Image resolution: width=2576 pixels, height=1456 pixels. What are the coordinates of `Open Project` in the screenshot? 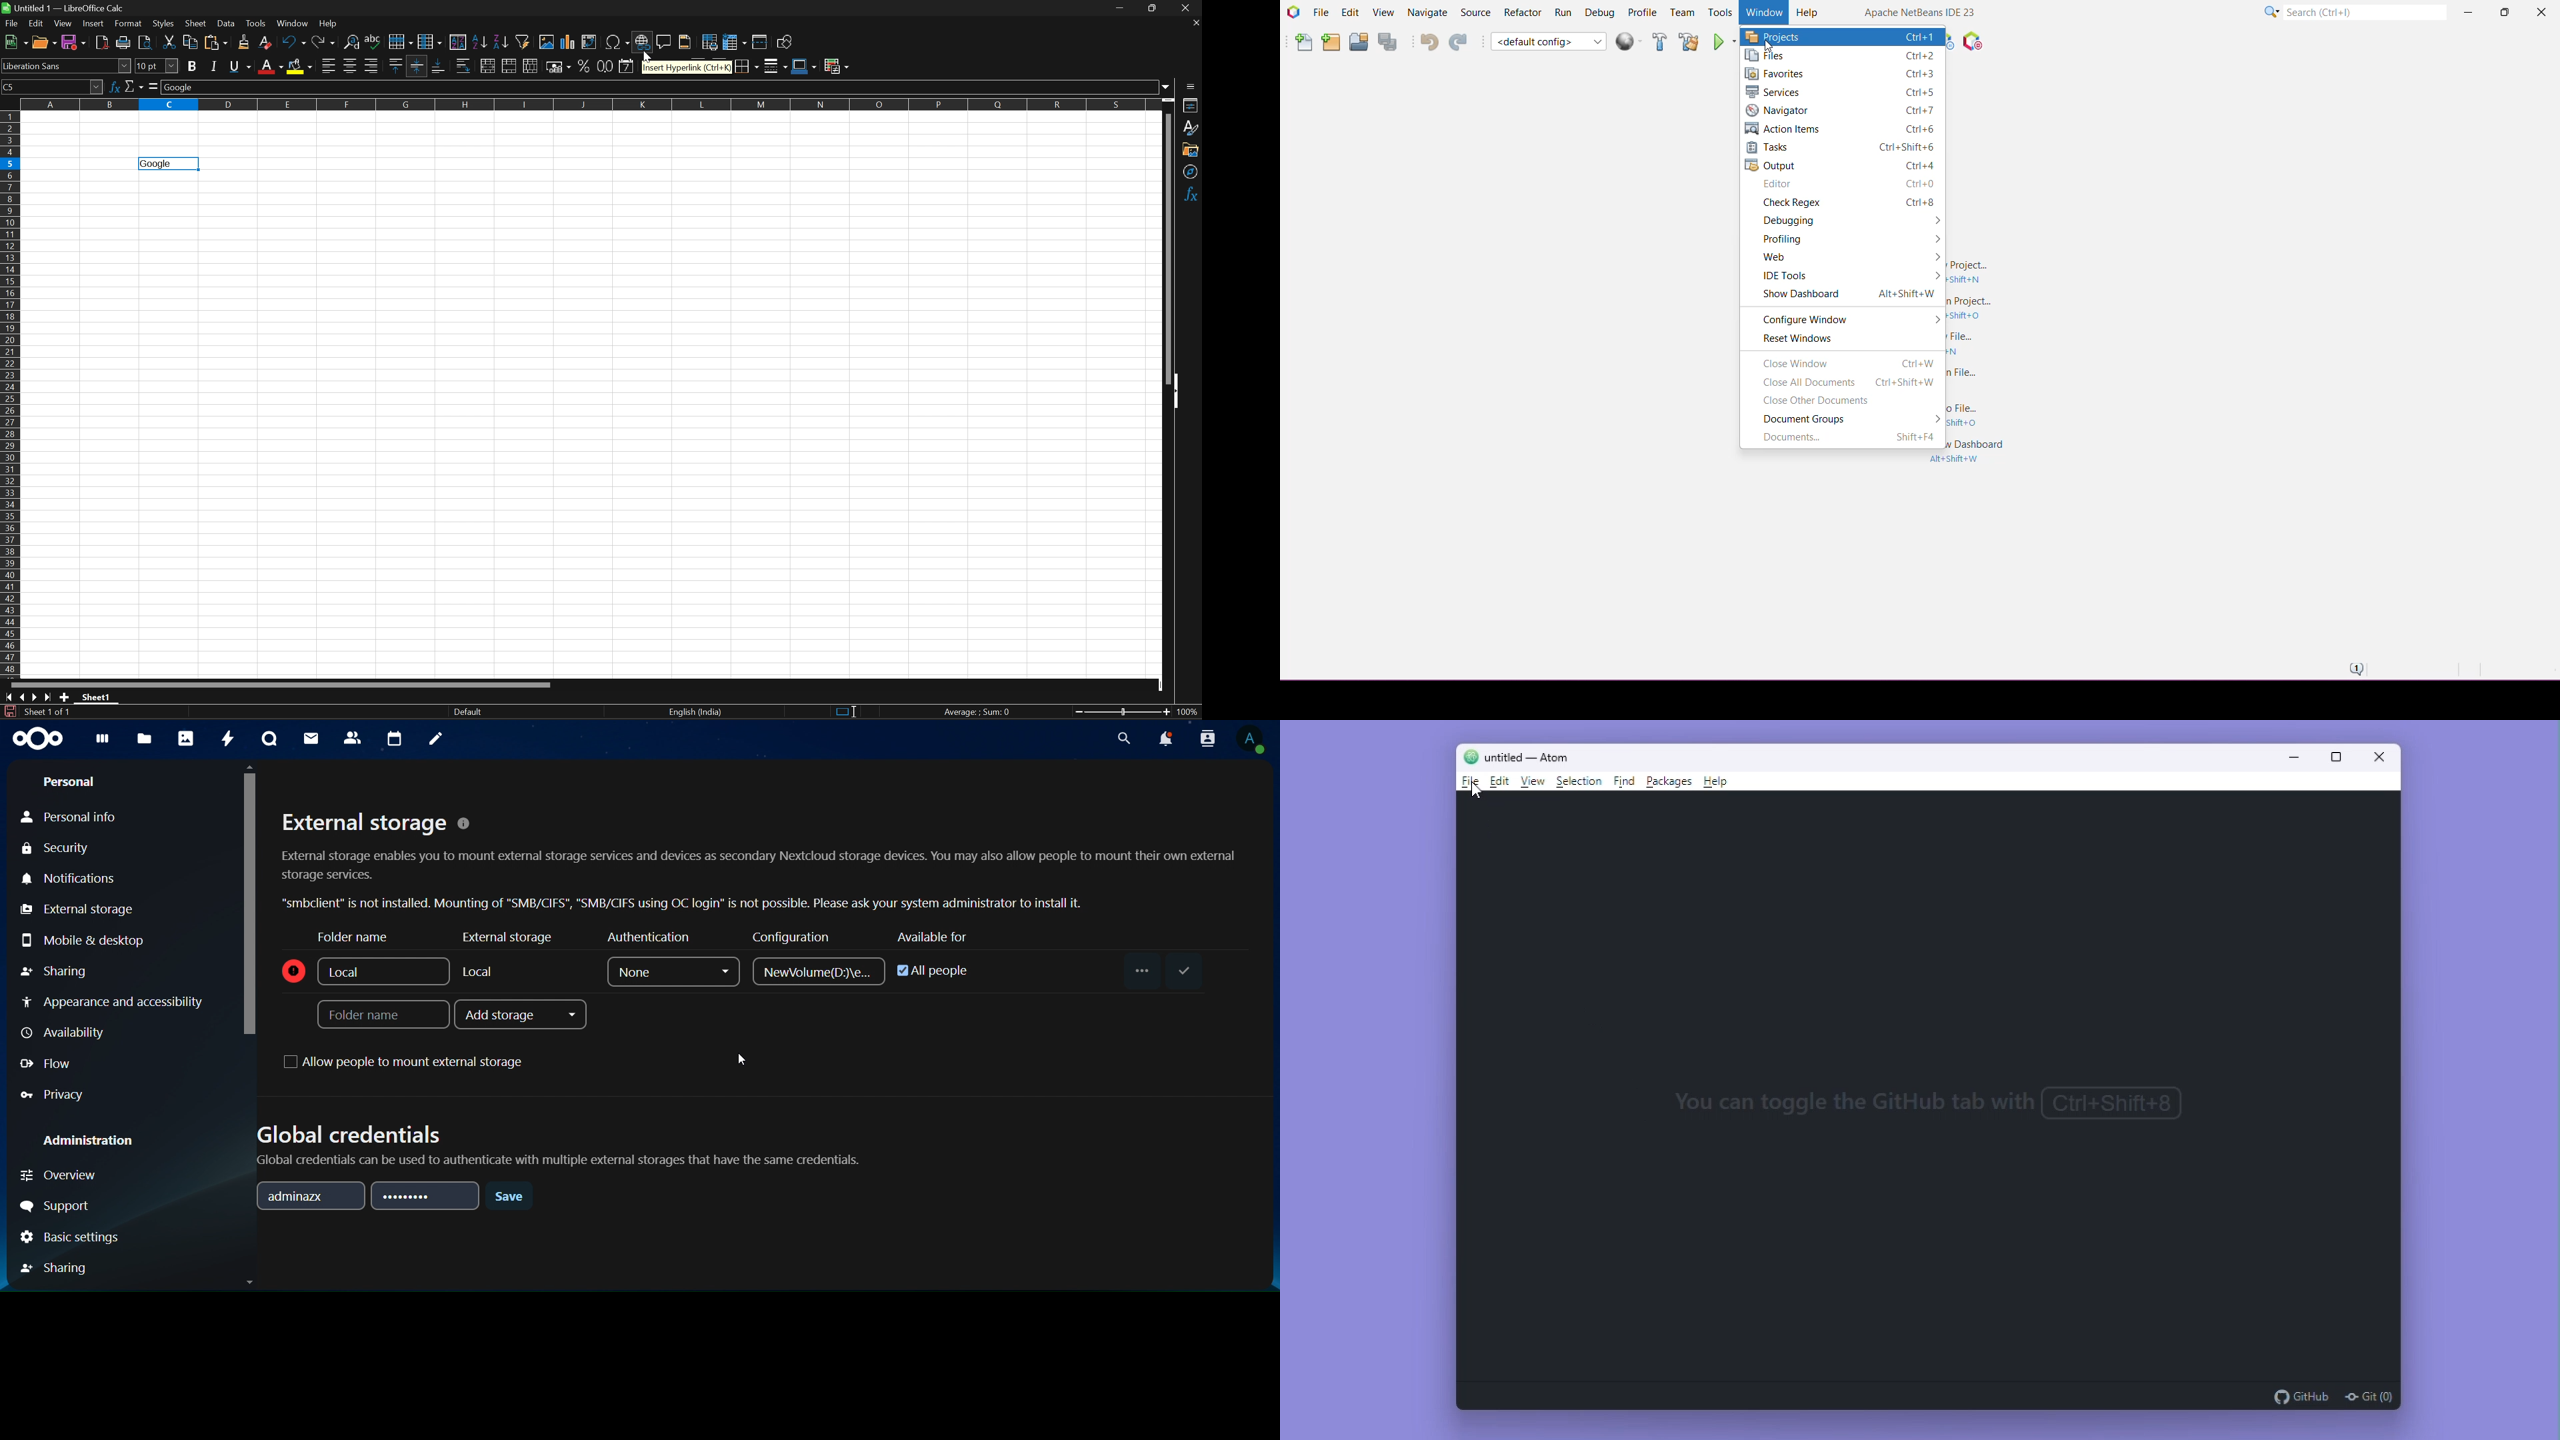 It's located at (1358, 41).